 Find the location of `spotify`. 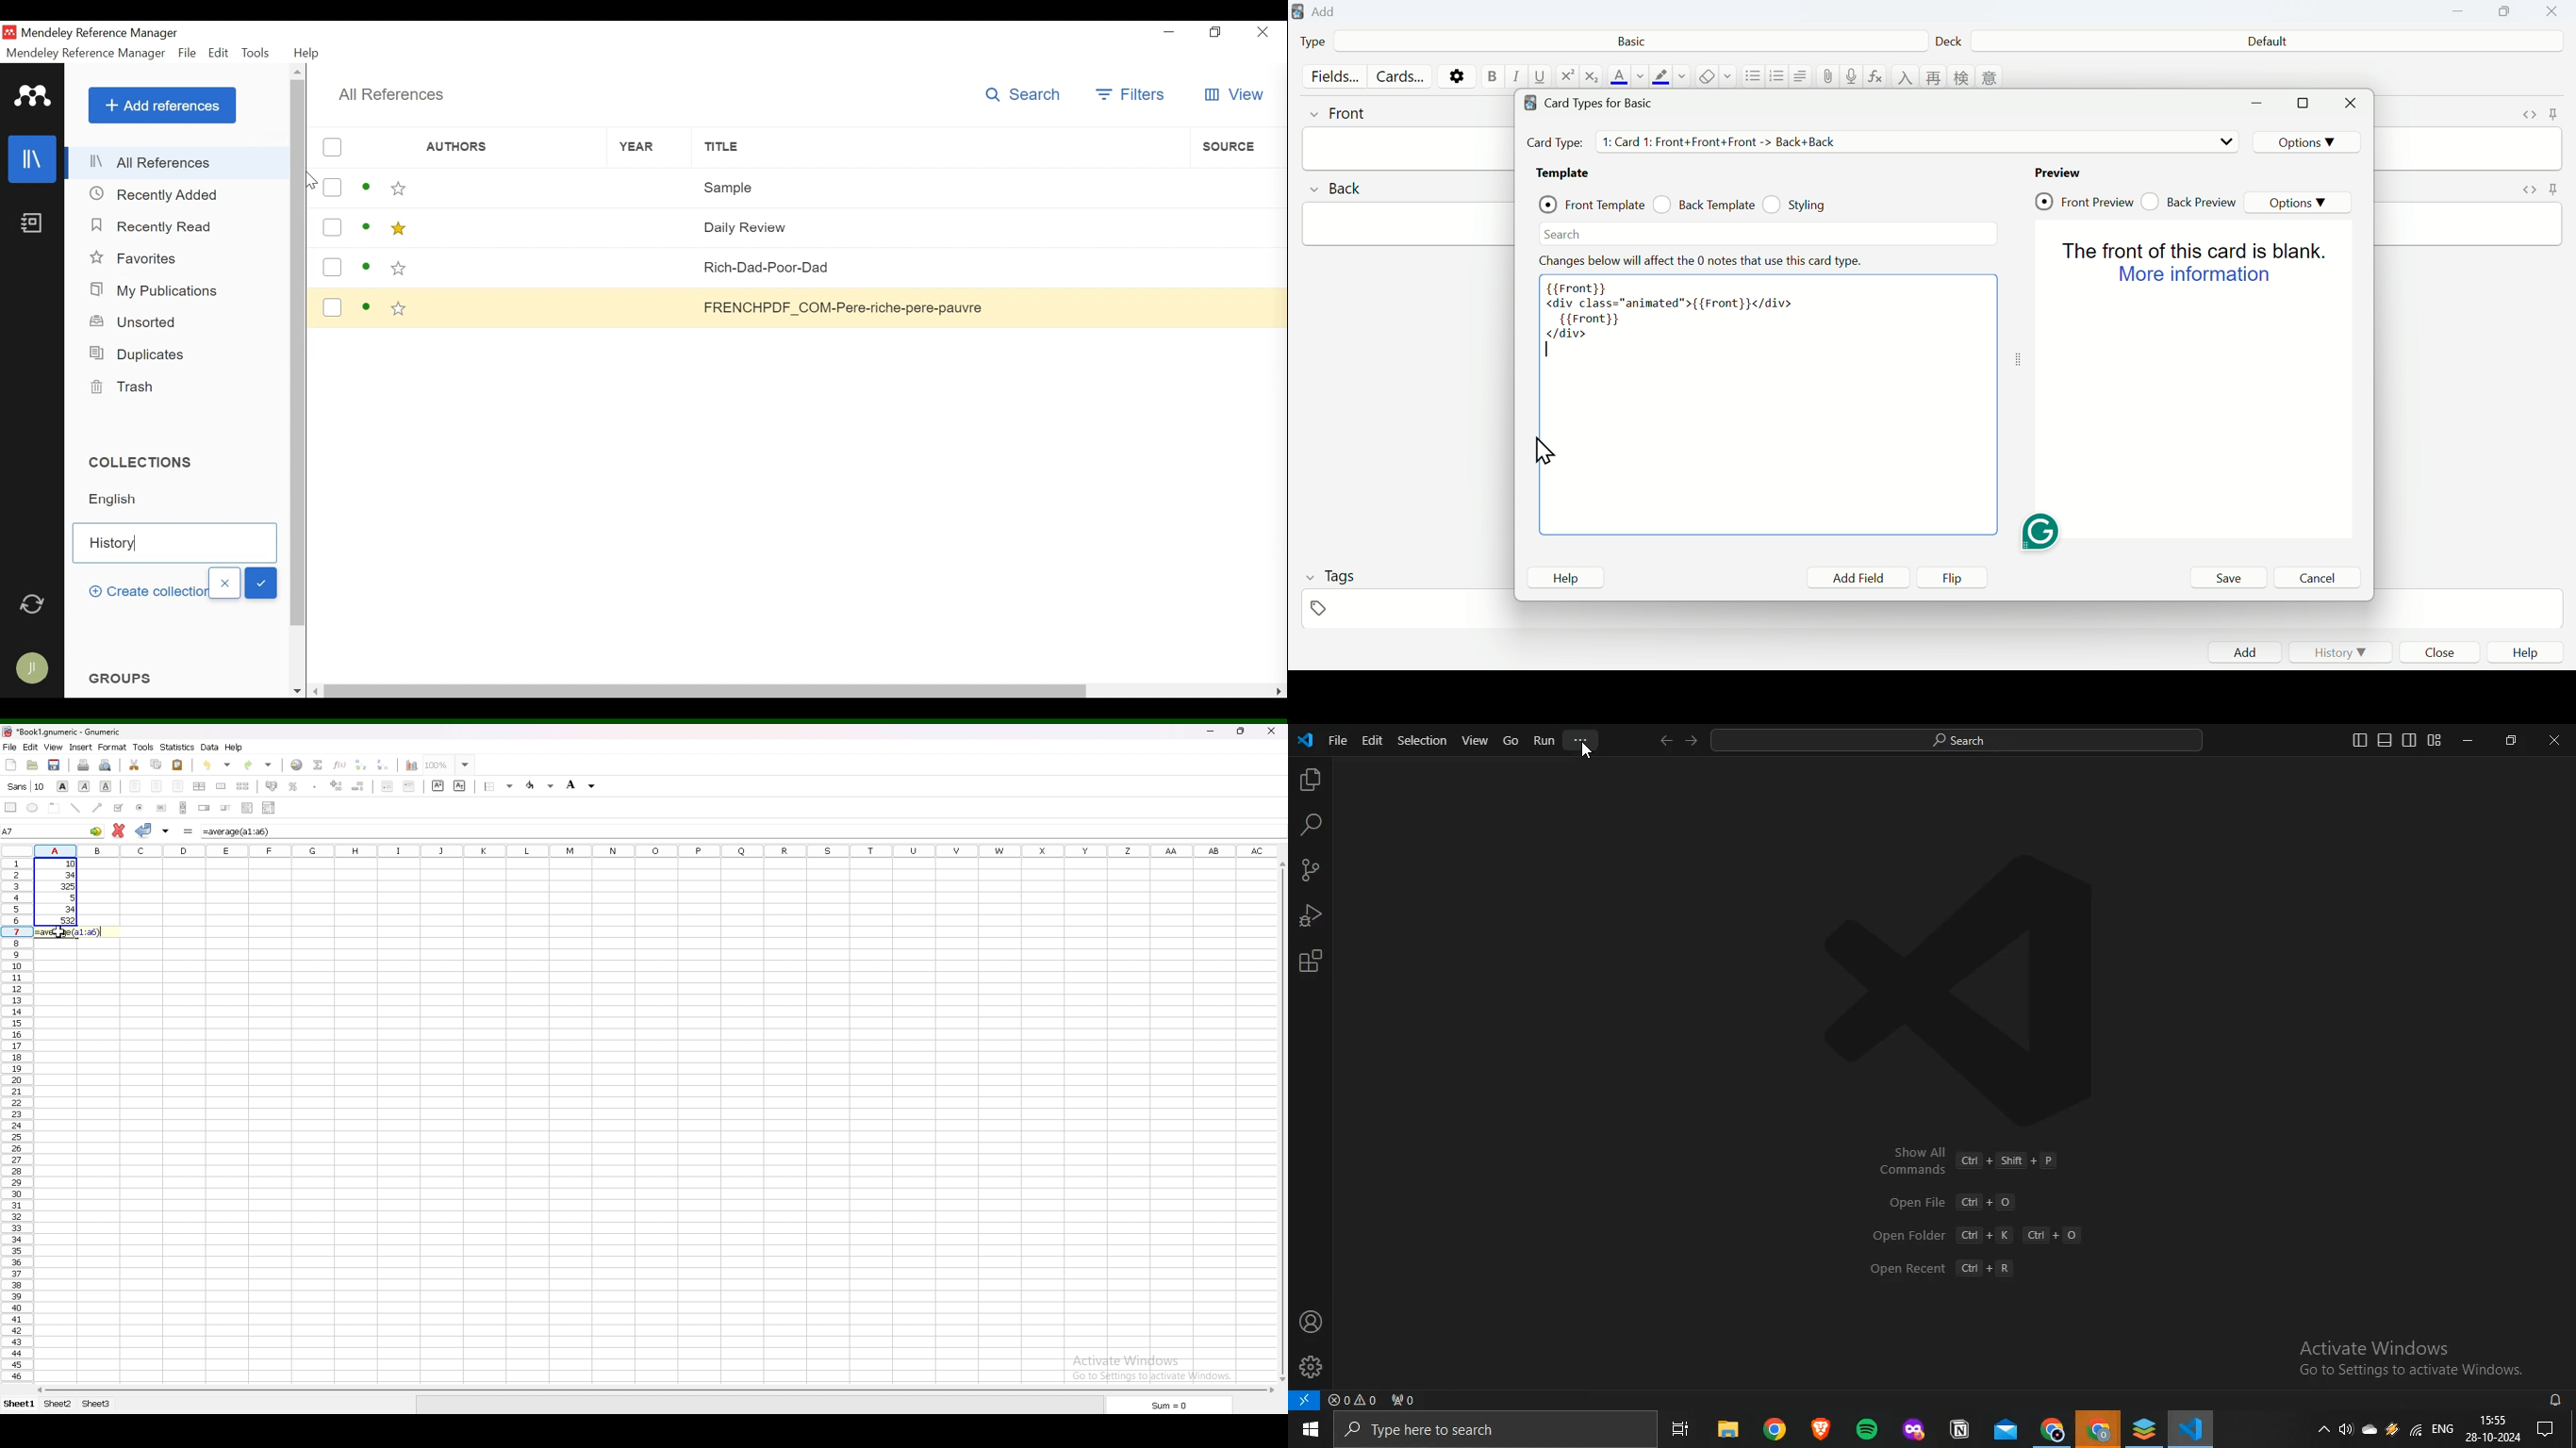

spotify is located at coordinates (1863, 1429).